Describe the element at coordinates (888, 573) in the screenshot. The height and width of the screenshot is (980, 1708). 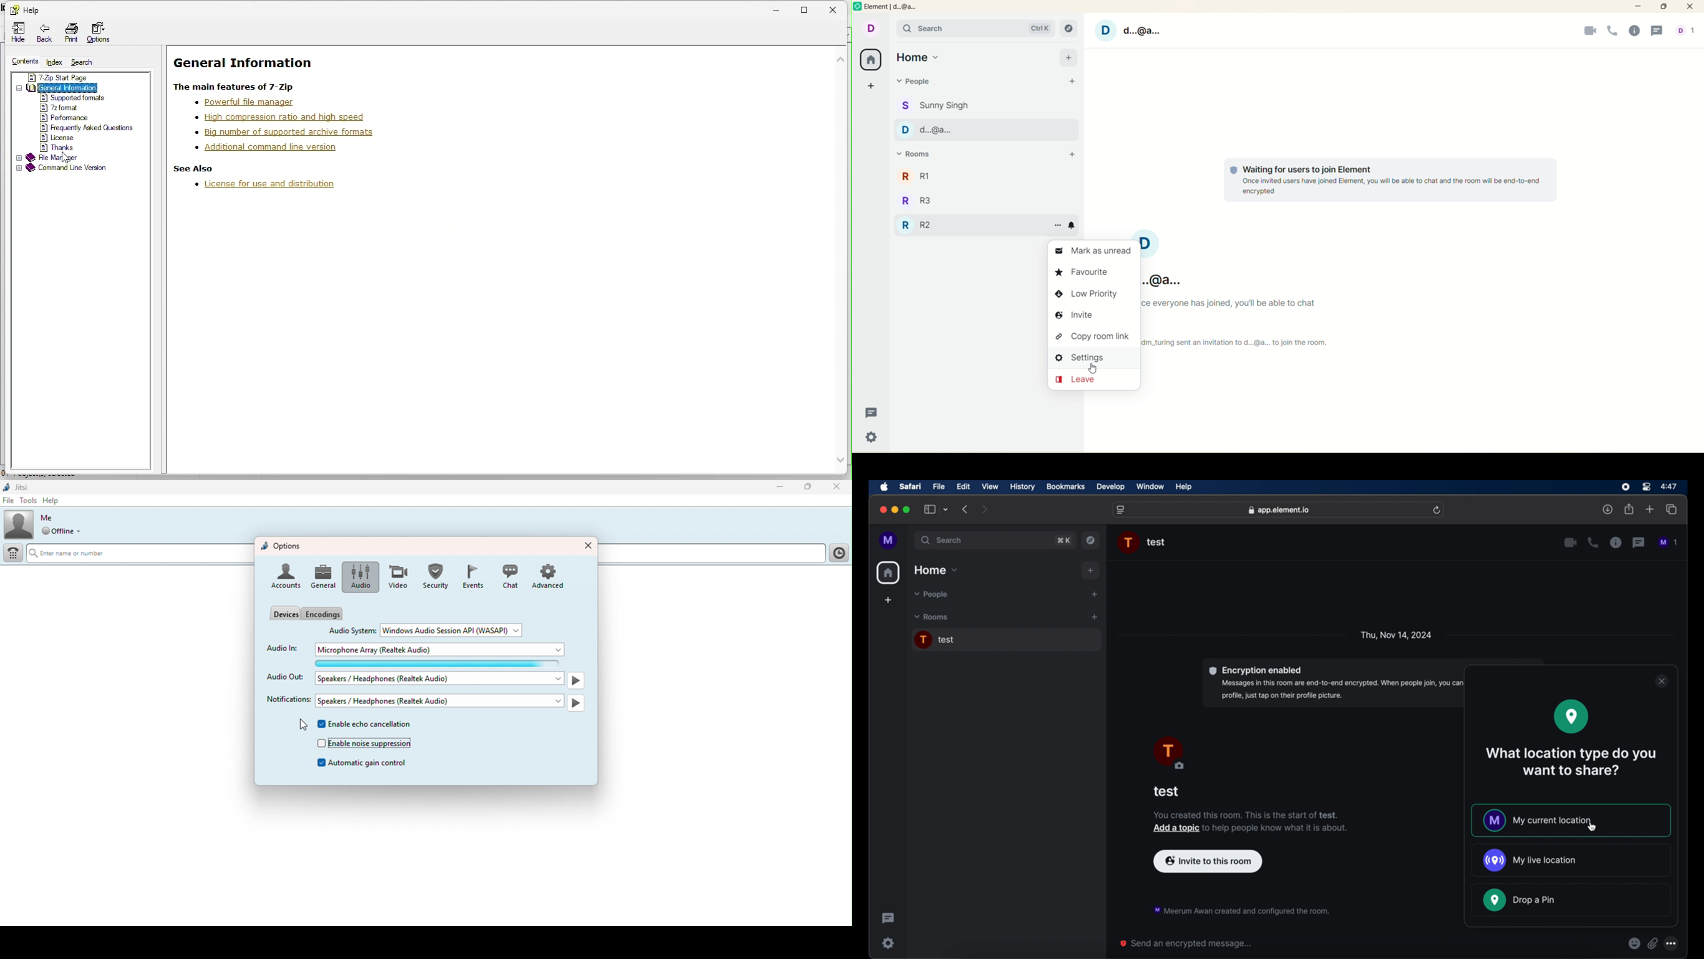
I see `home` at that location.